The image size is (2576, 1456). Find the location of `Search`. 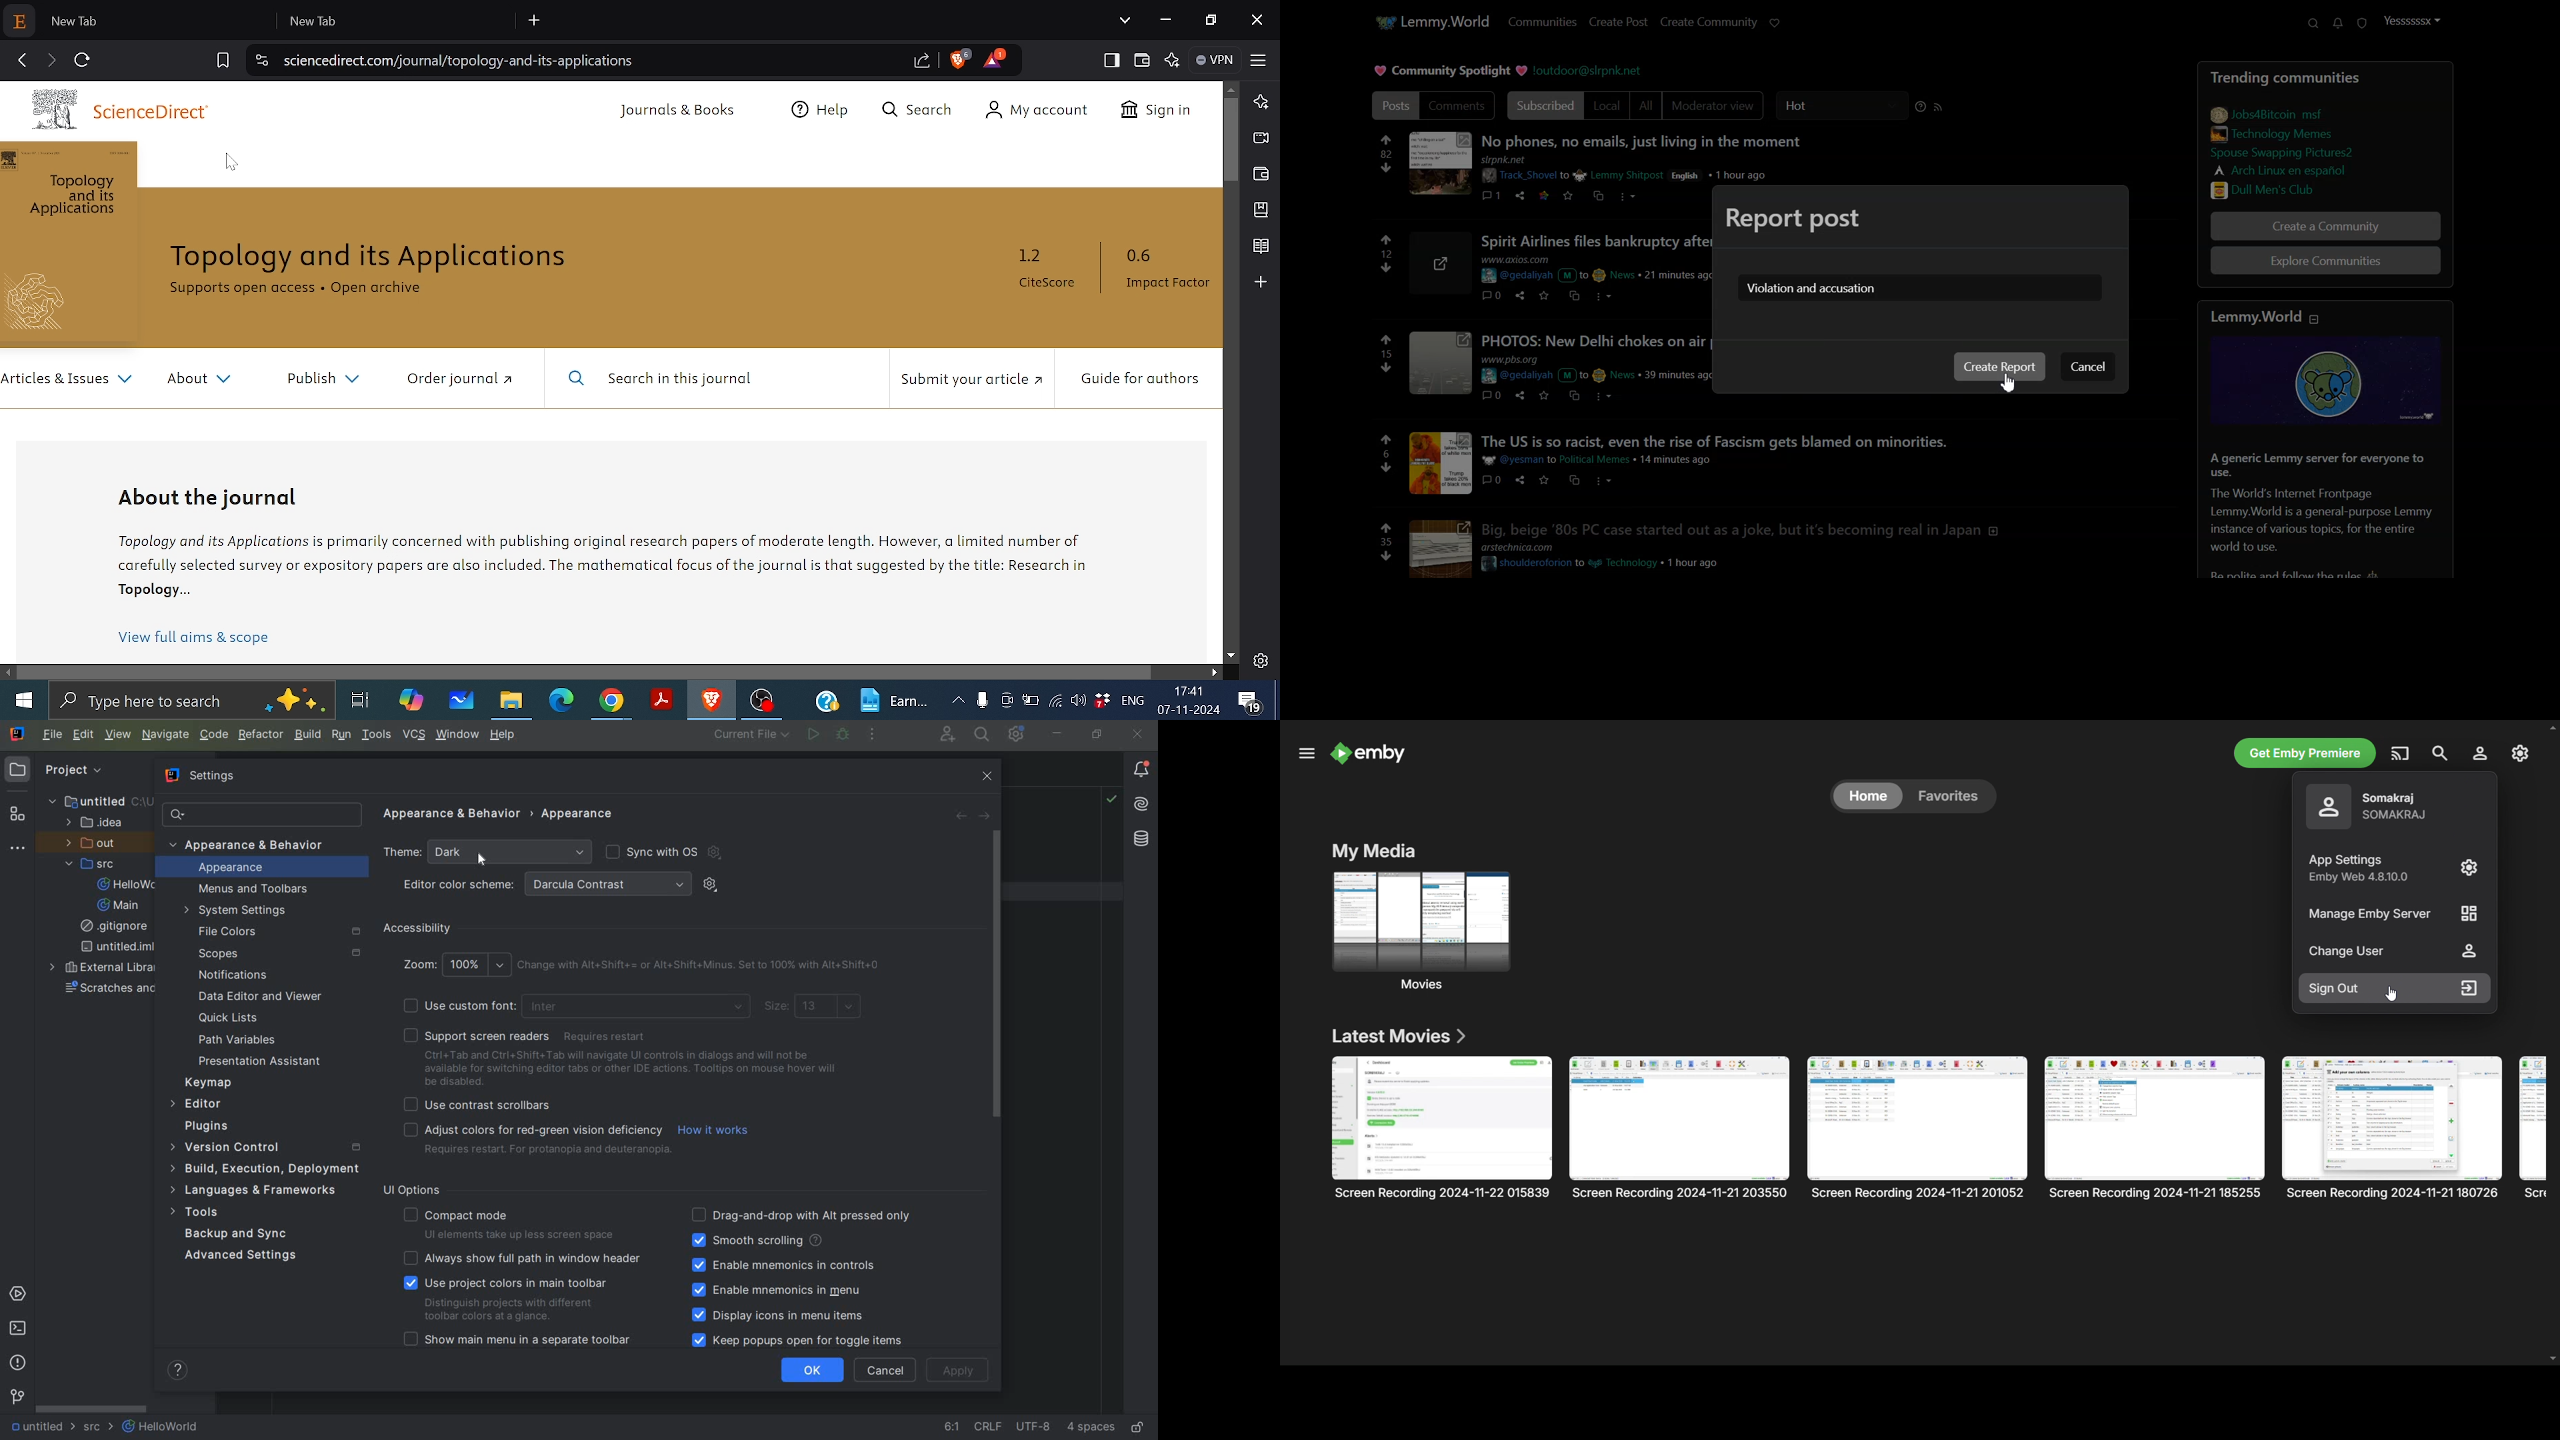

Search is located at coordinates (2313, 23).